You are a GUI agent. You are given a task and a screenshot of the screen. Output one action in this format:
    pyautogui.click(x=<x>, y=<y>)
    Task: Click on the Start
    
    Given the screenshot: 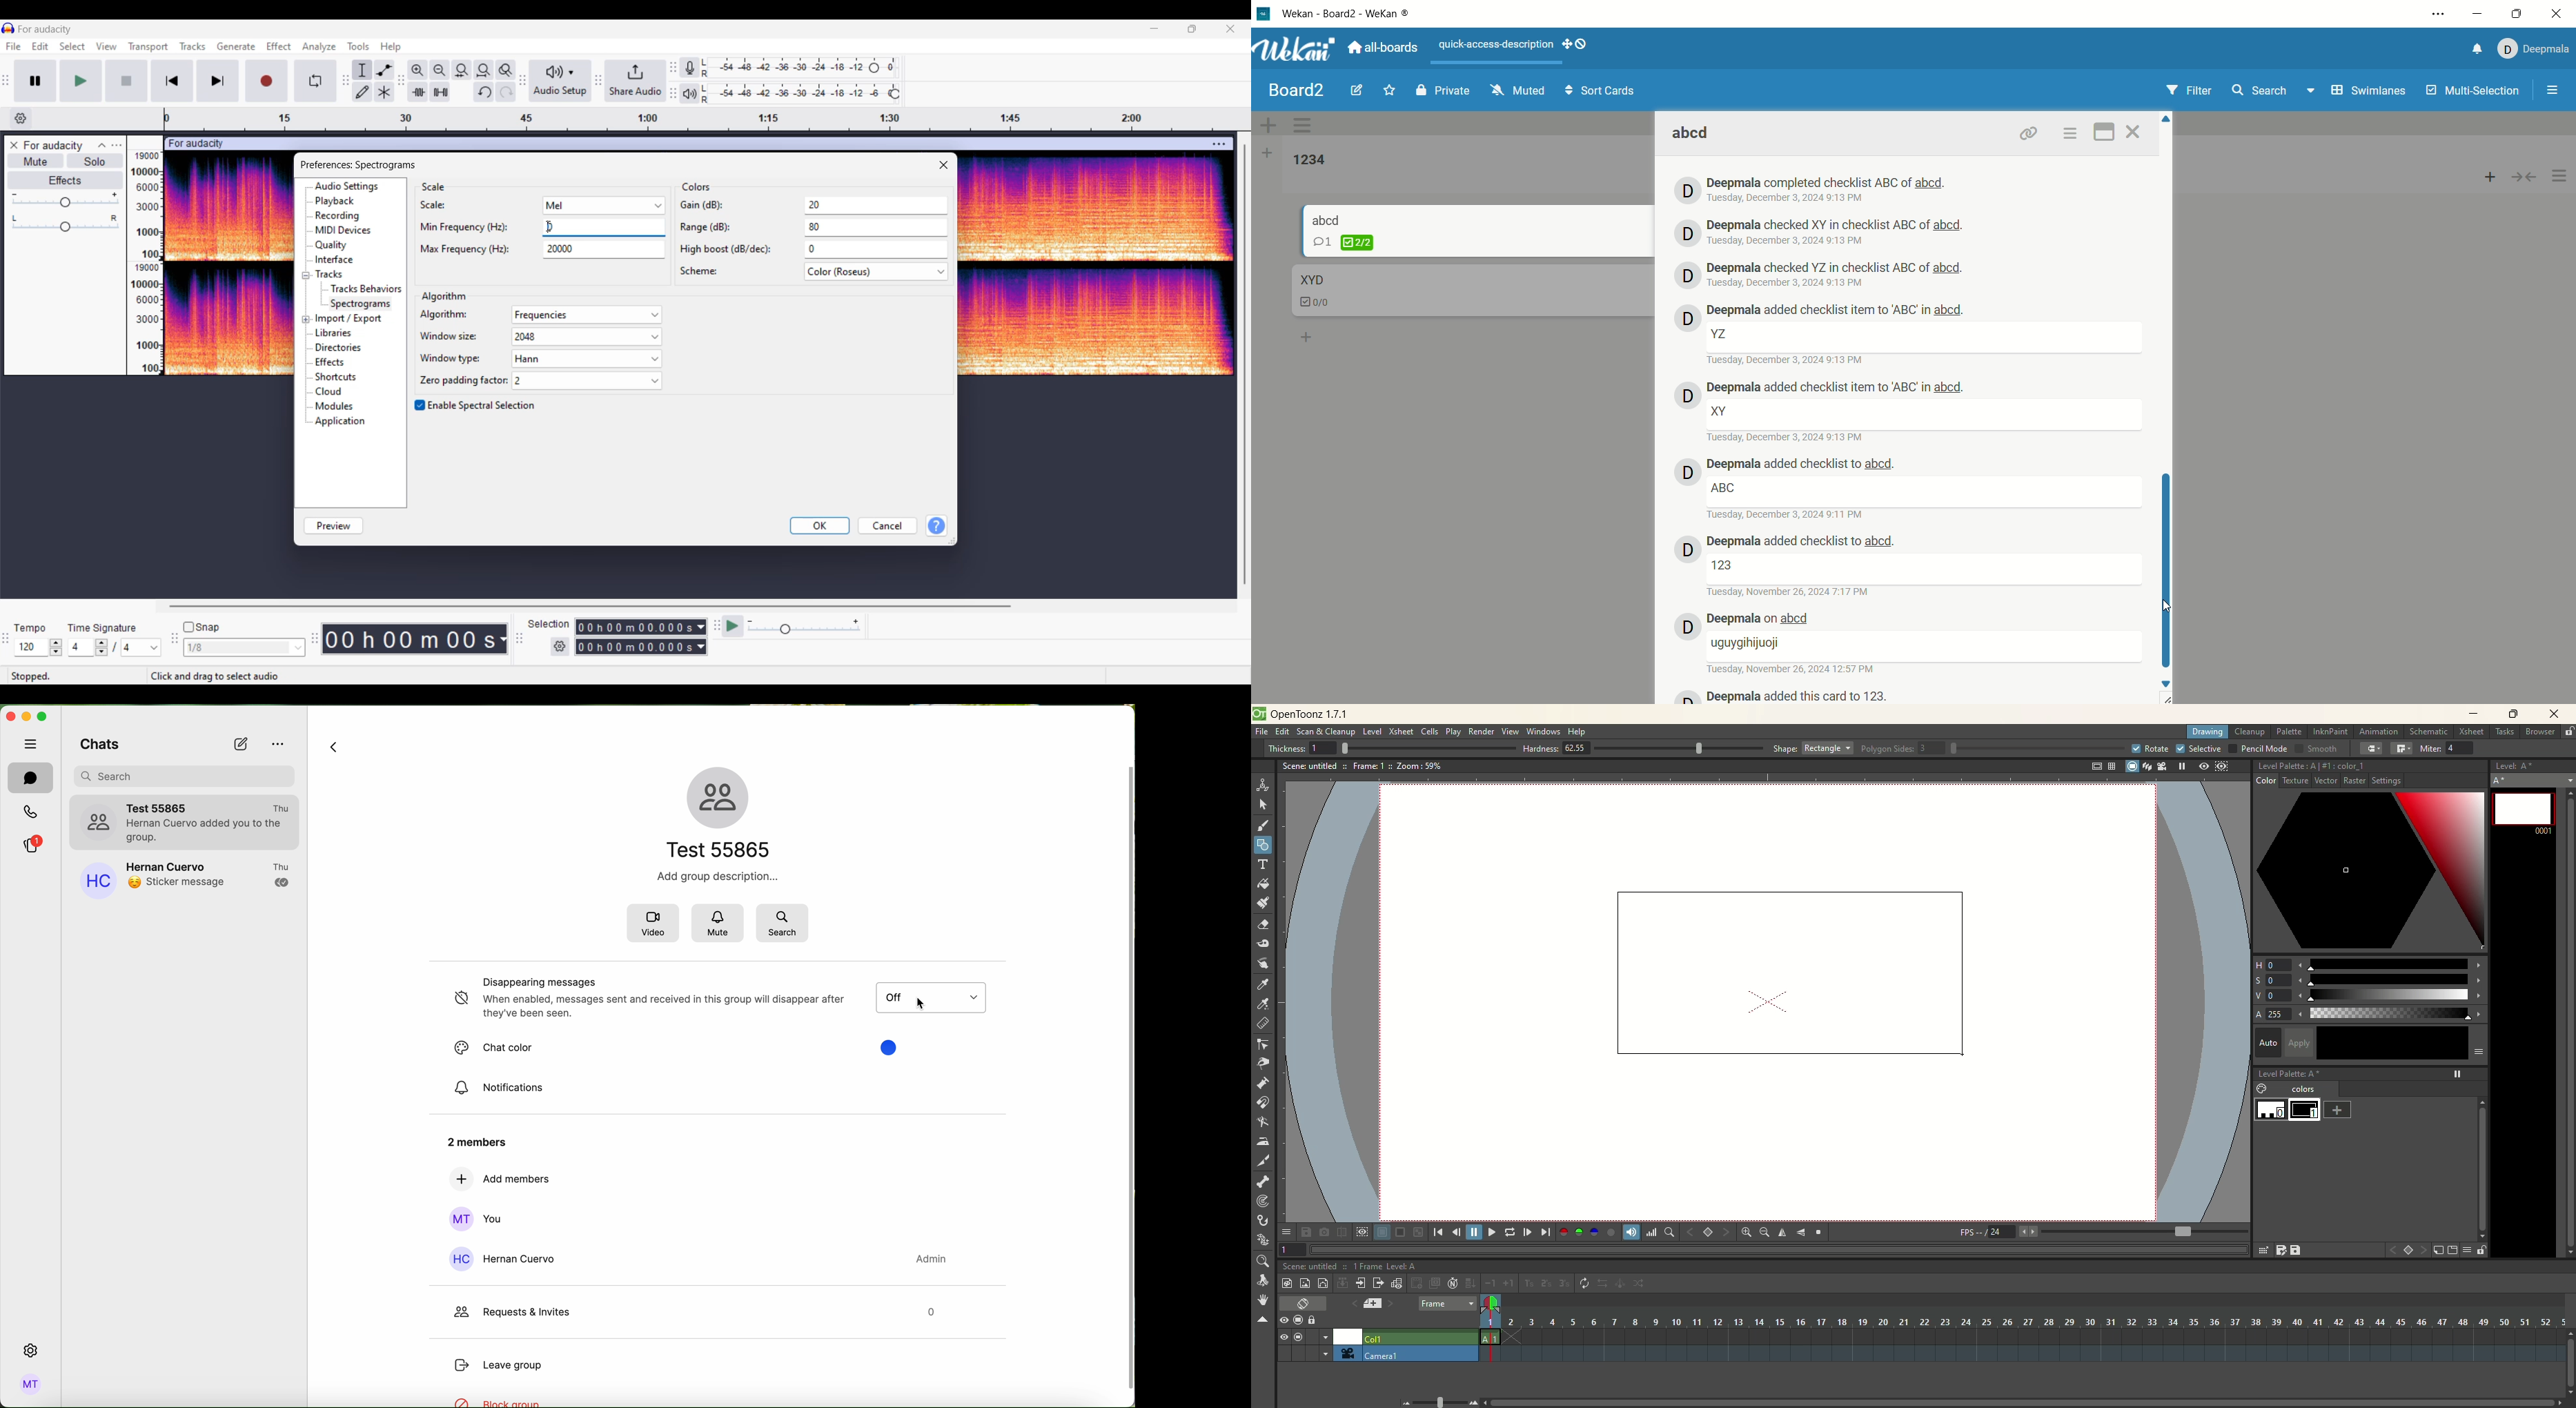 What is the action you would take?
    pyautogui.click(x=127, y=81)
    